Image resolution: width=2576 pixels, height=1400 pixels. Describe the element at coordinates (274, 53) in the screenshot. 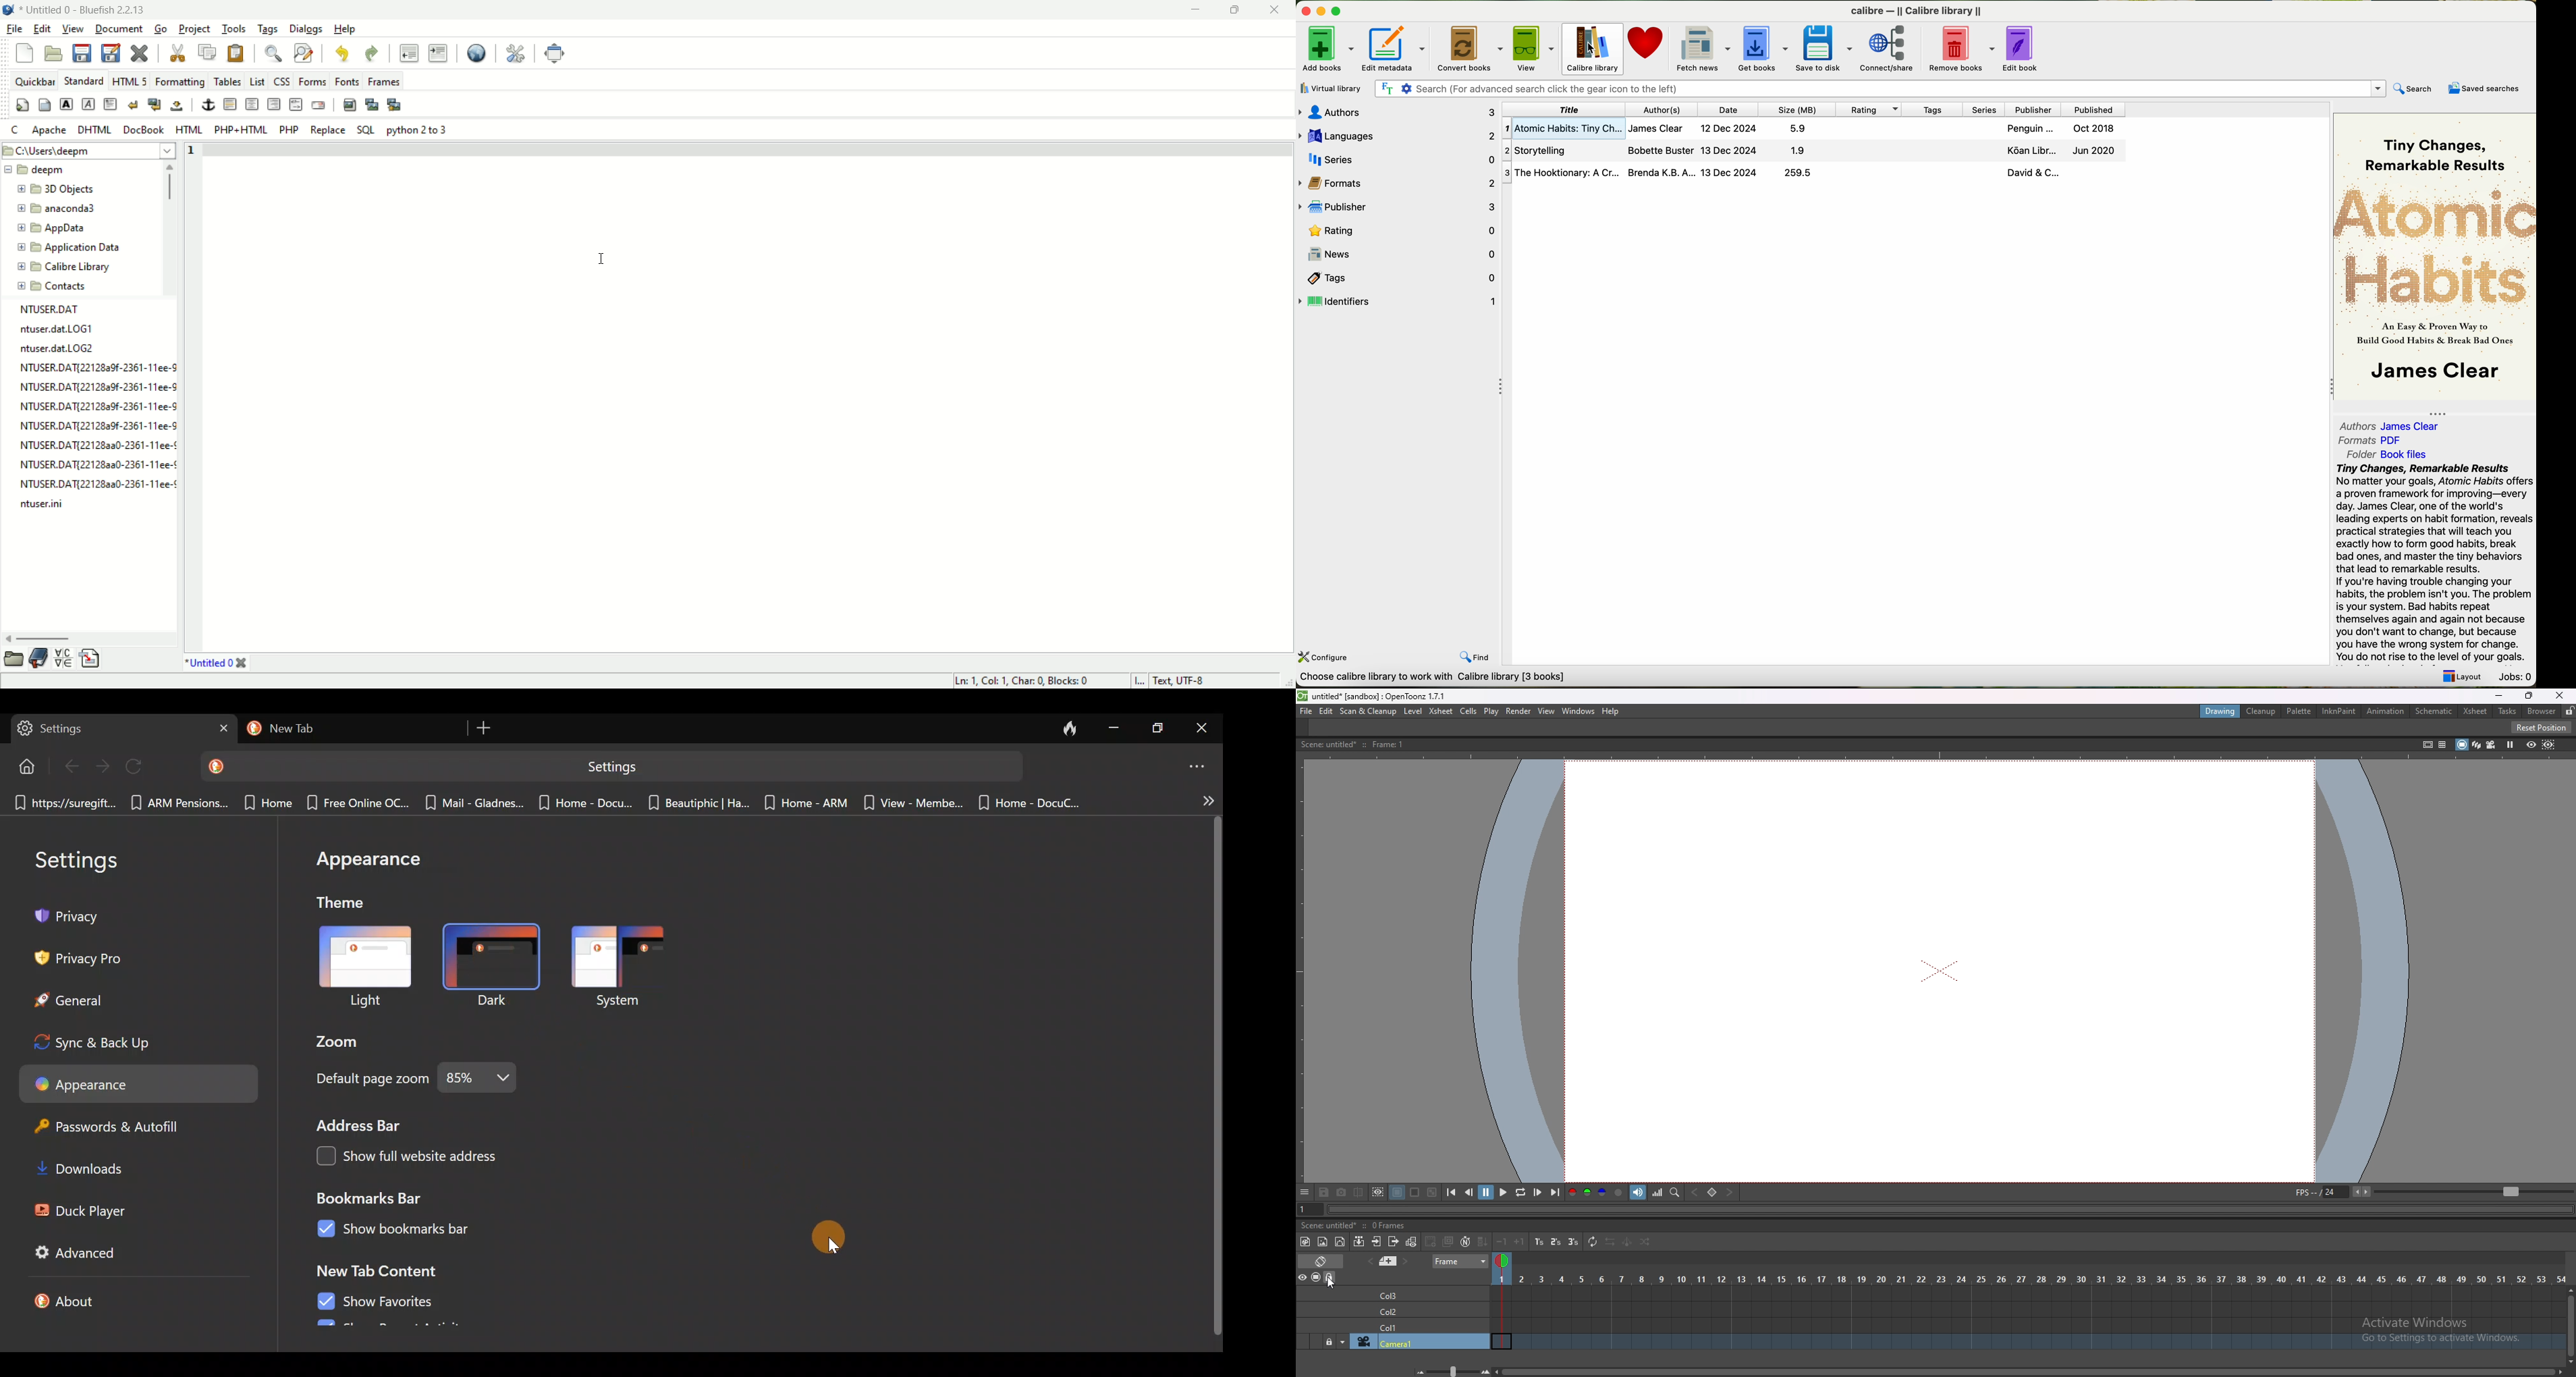

I see `show find bar` at that location.